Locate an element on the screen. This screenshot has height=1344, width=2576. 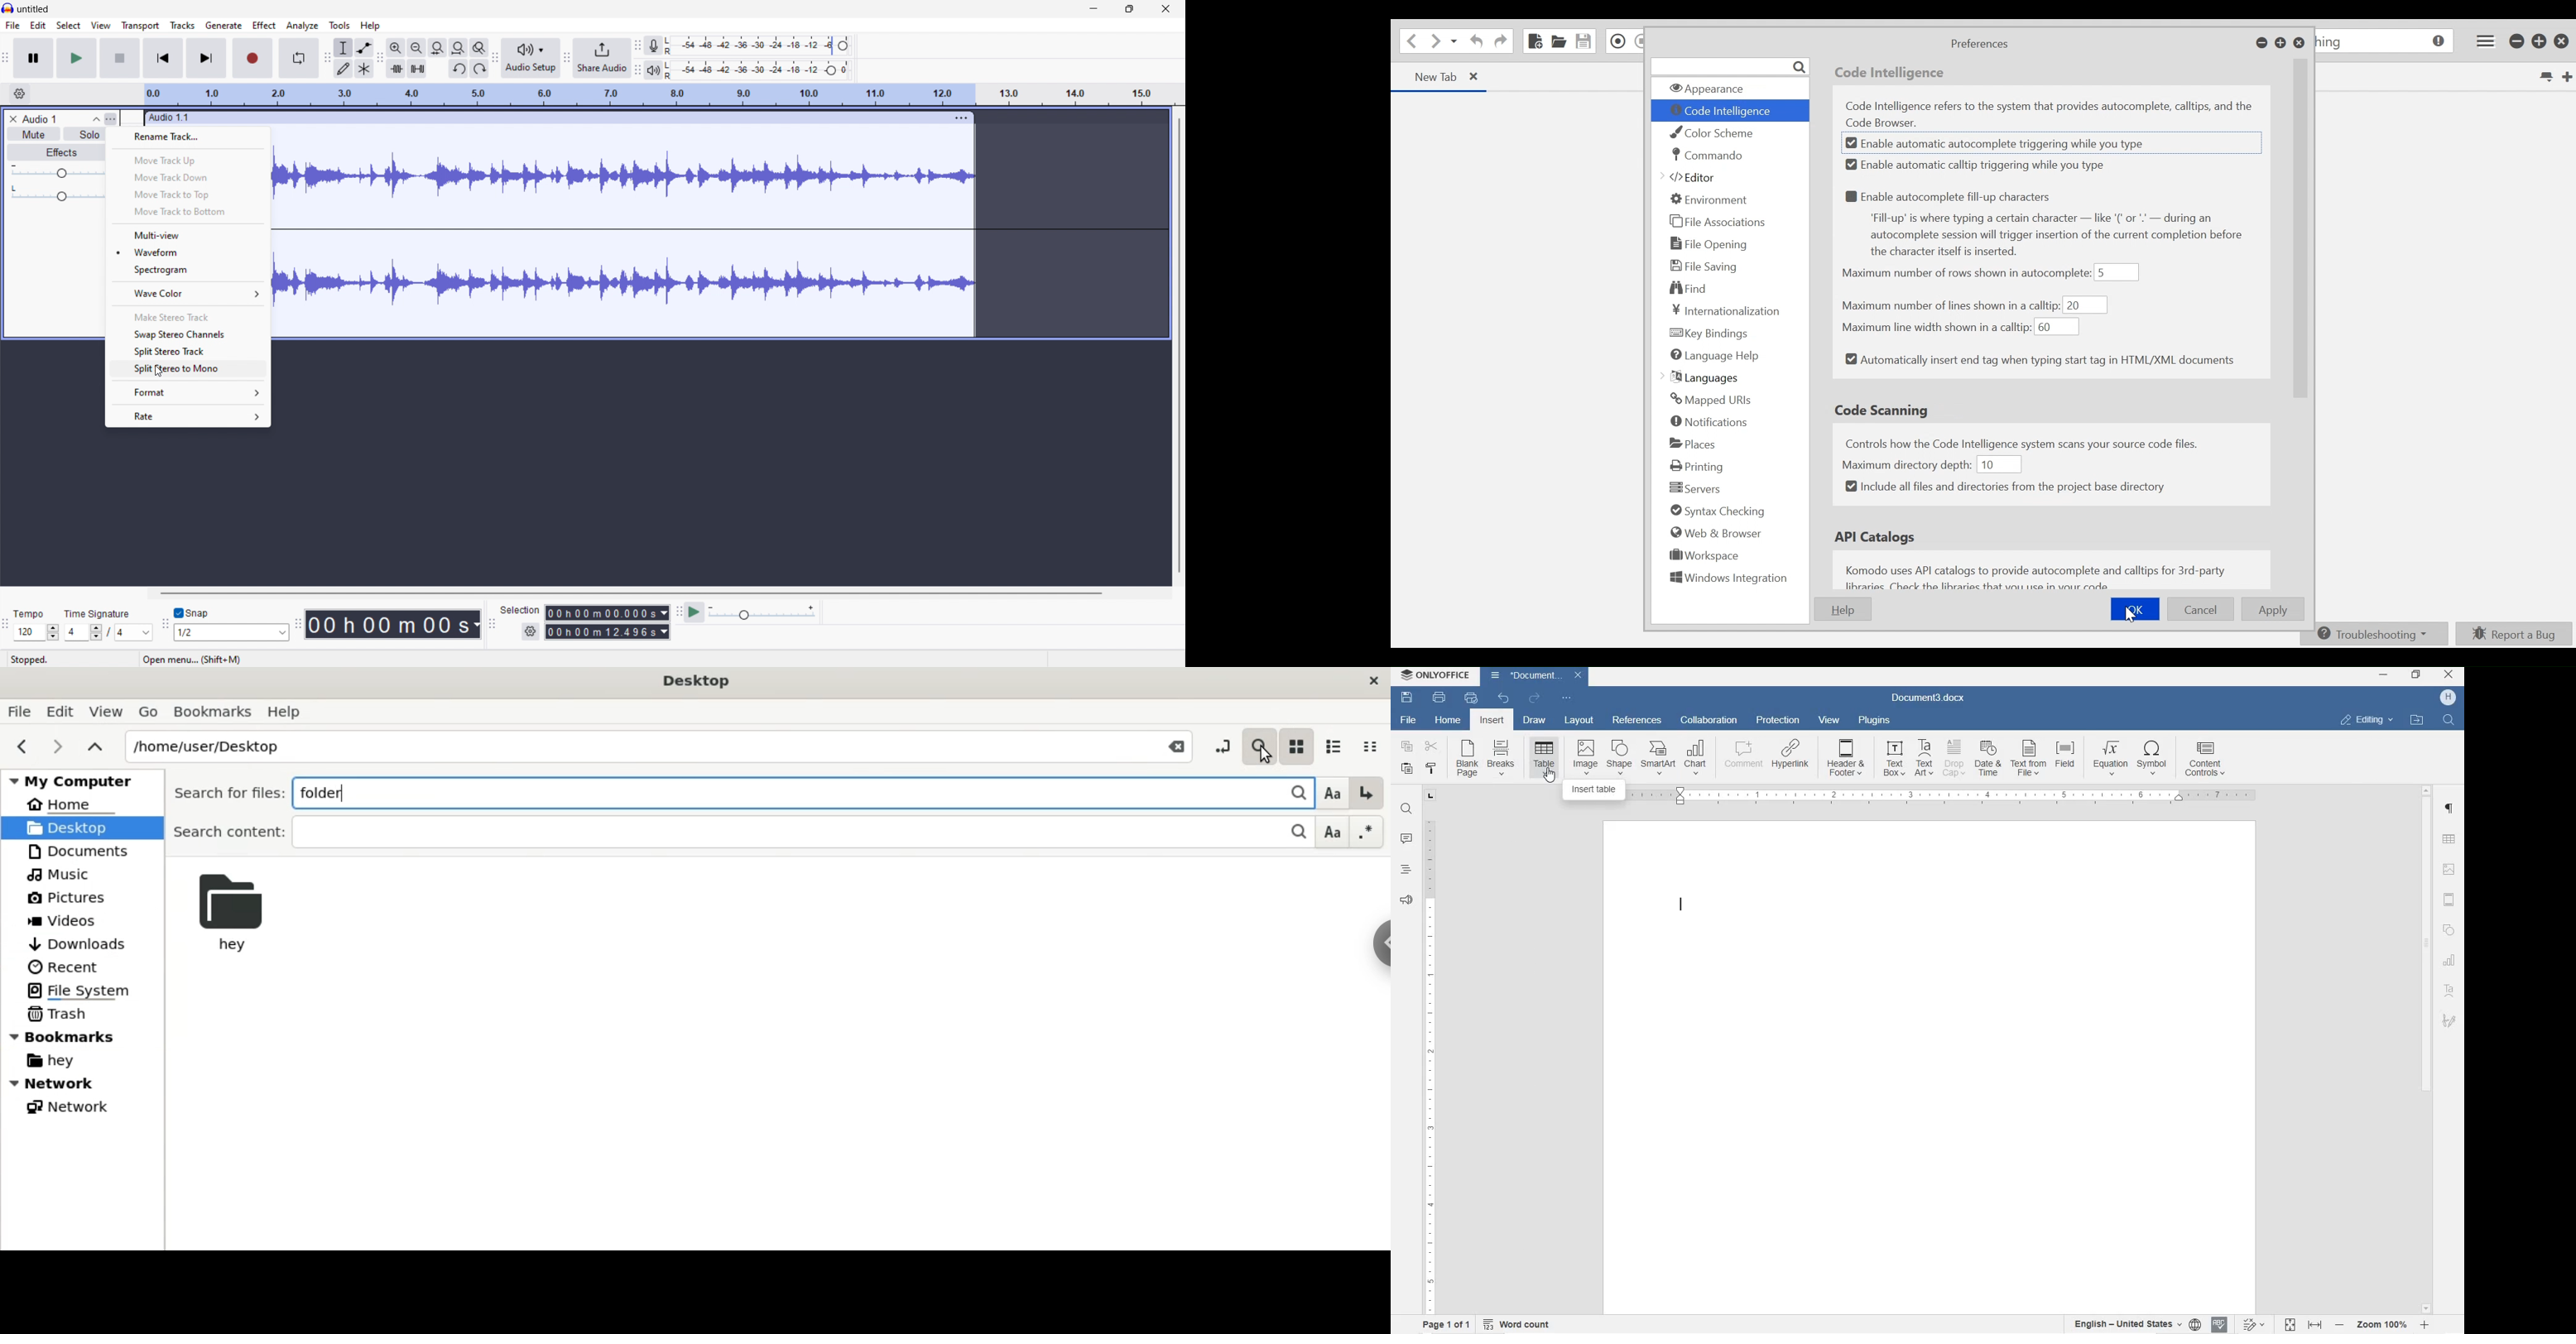
Search Content is located at coordinates (716, 833).